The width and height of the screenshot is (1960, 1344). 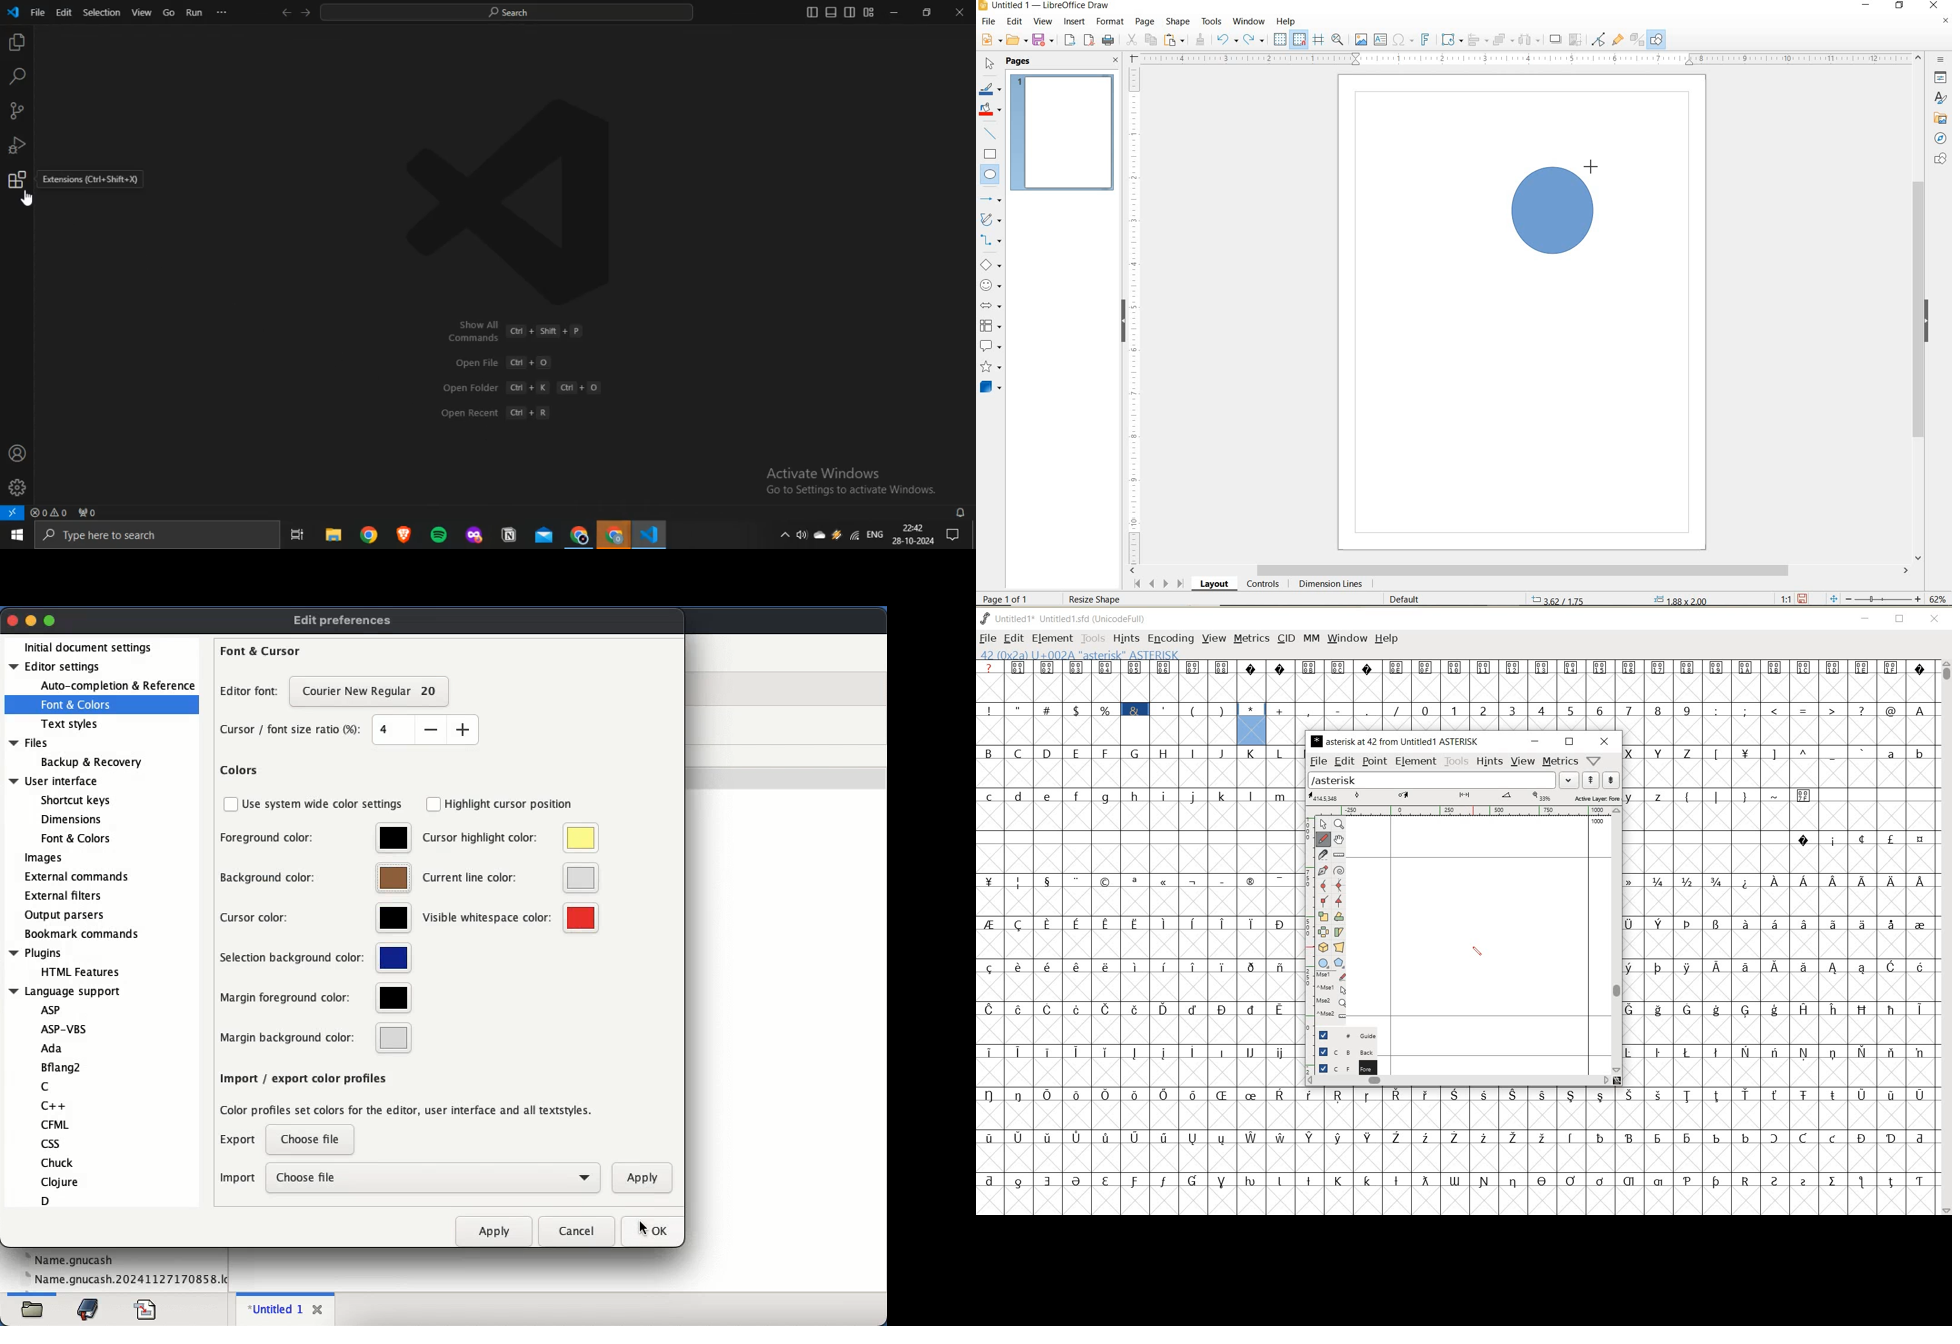 I want to click on BASIC SHAPES, so click(x=991, y=267).